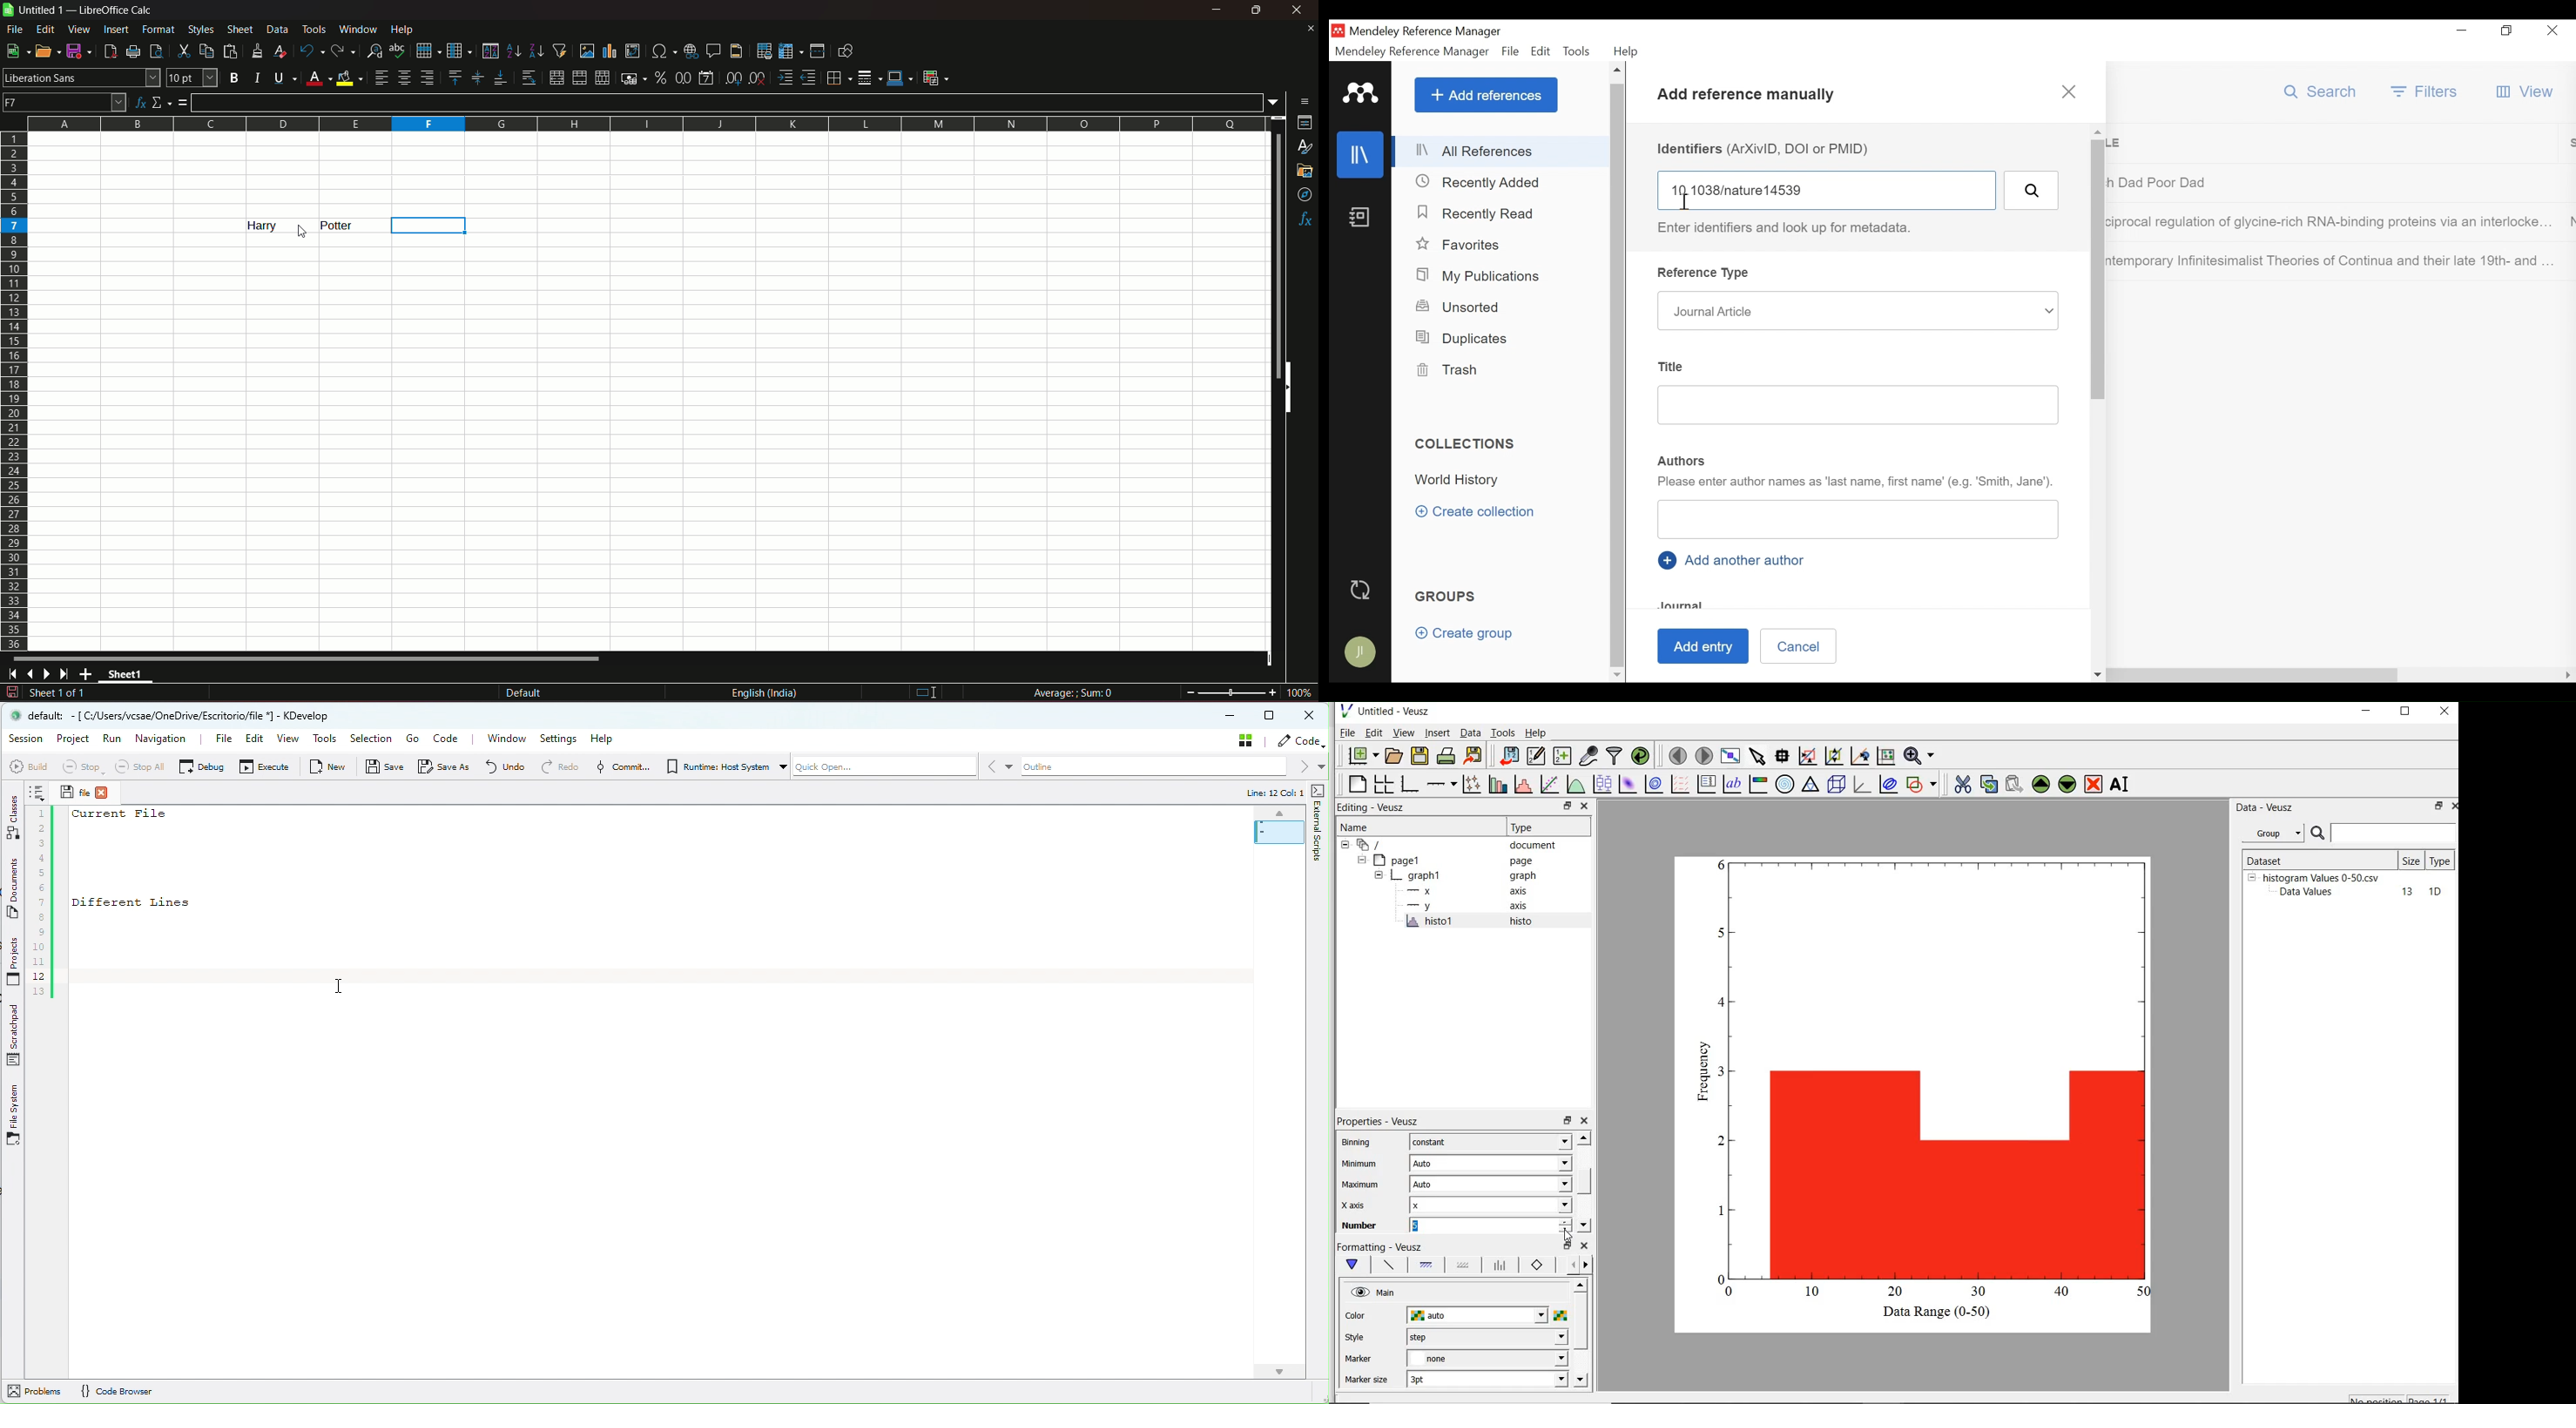 The image size is (2576, 1428). I want to click on Favorites, so click(1460, 244).